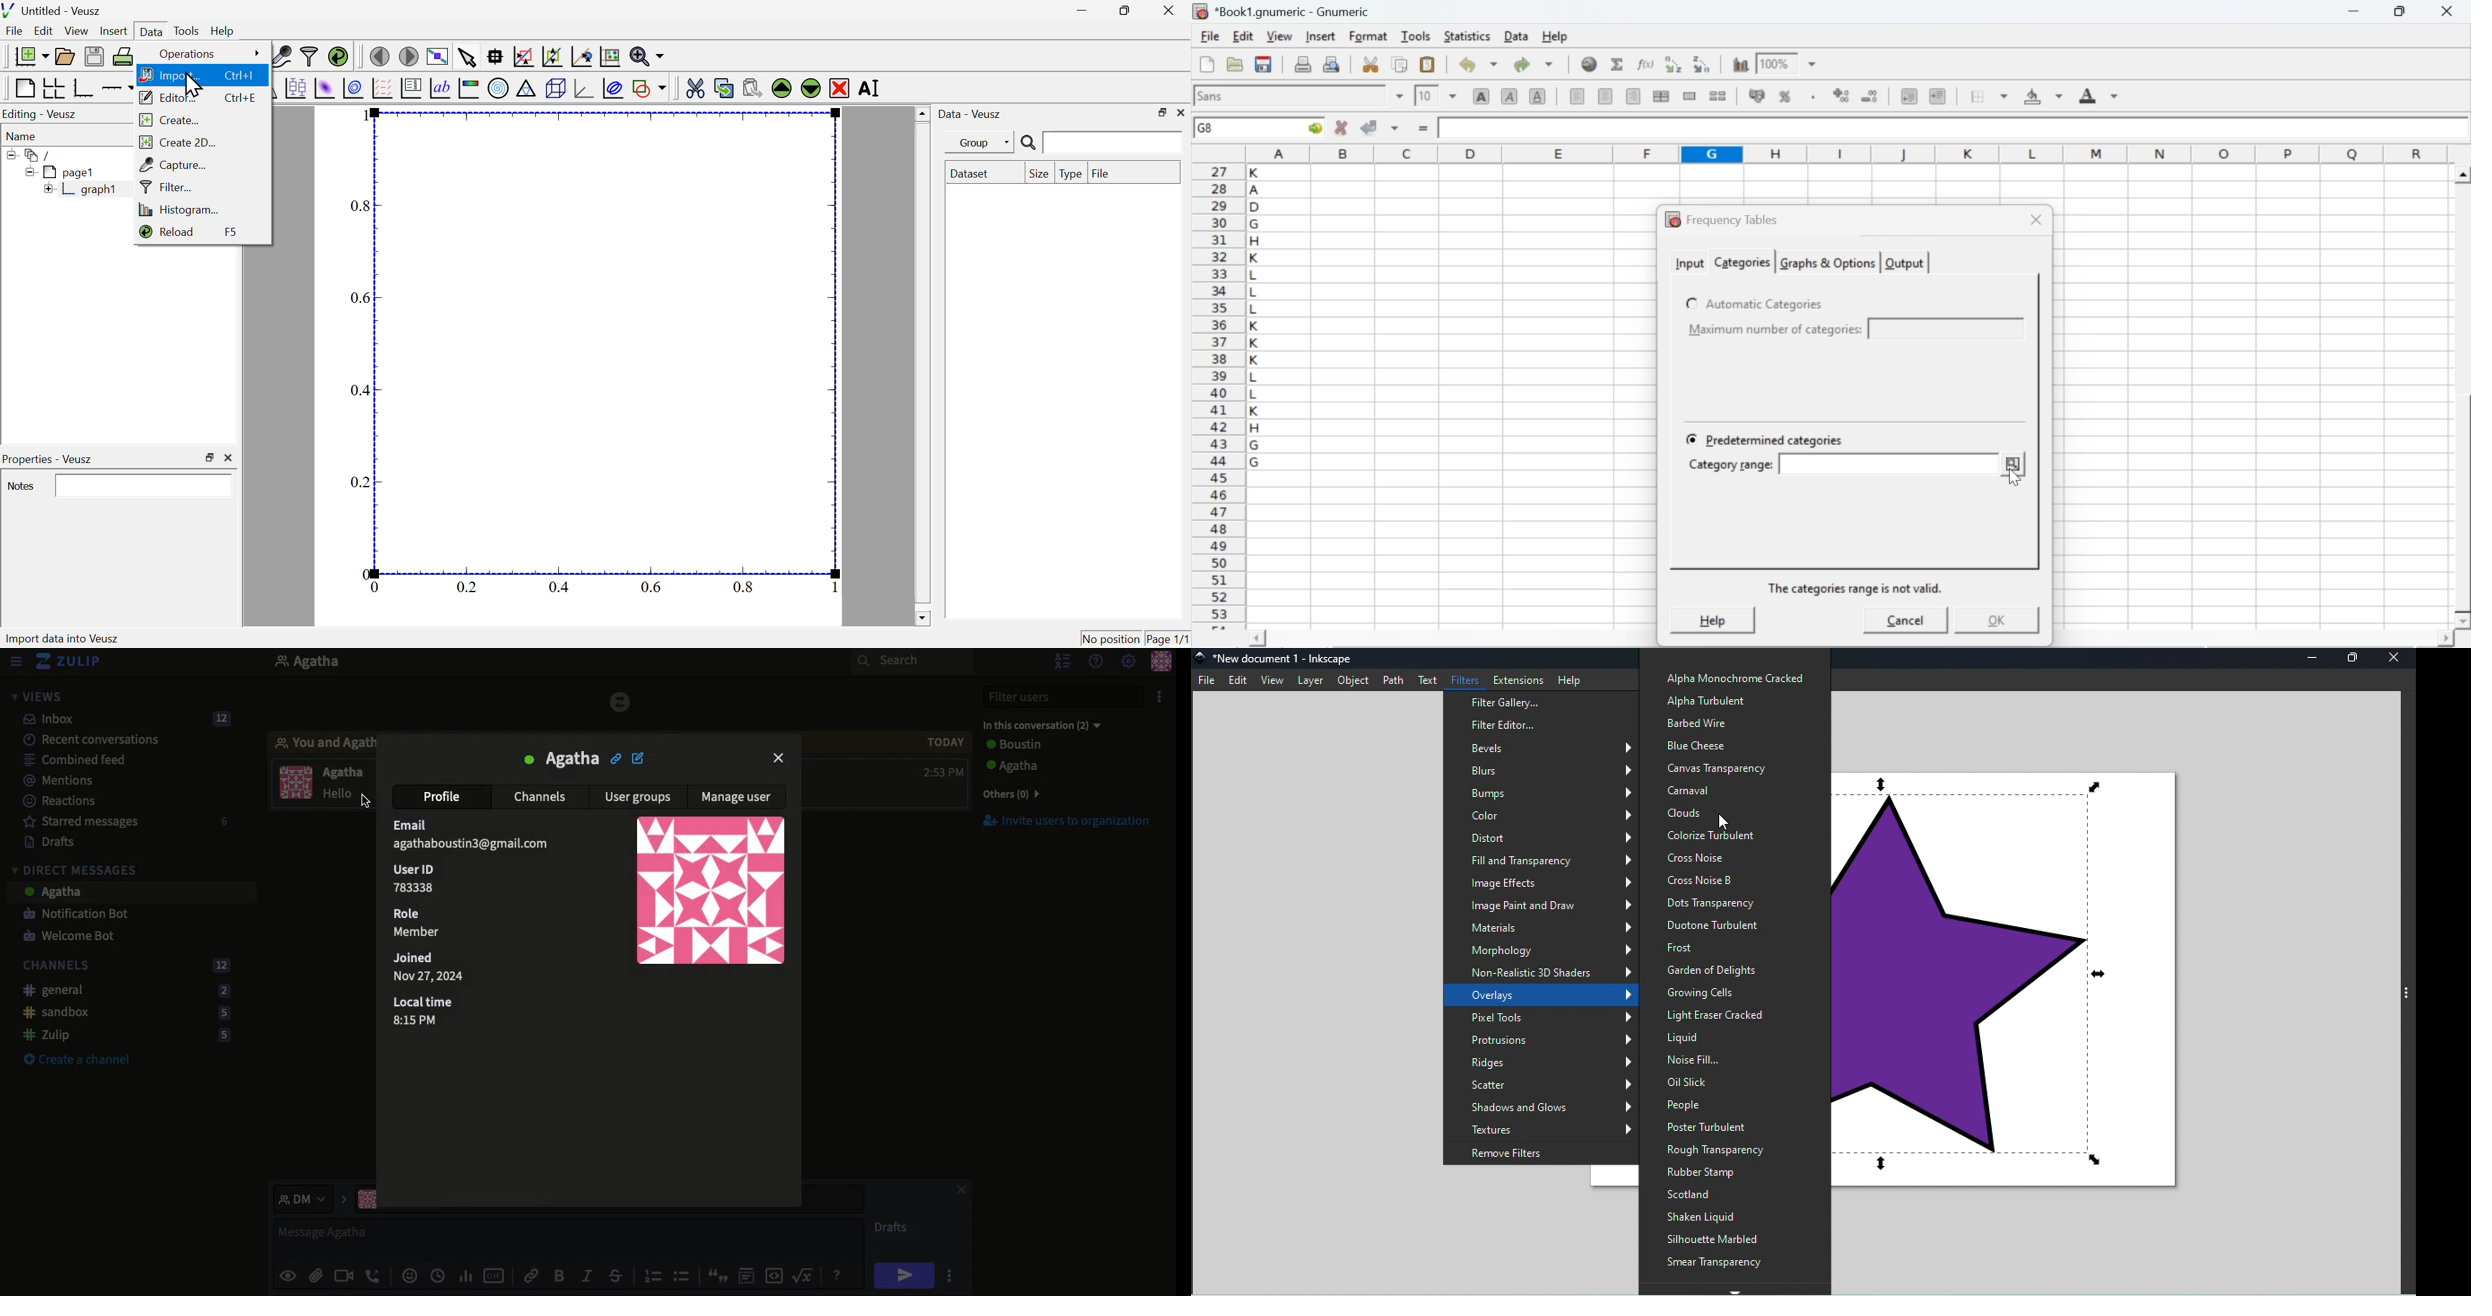  I want to click on OK, so click(1988, 619).